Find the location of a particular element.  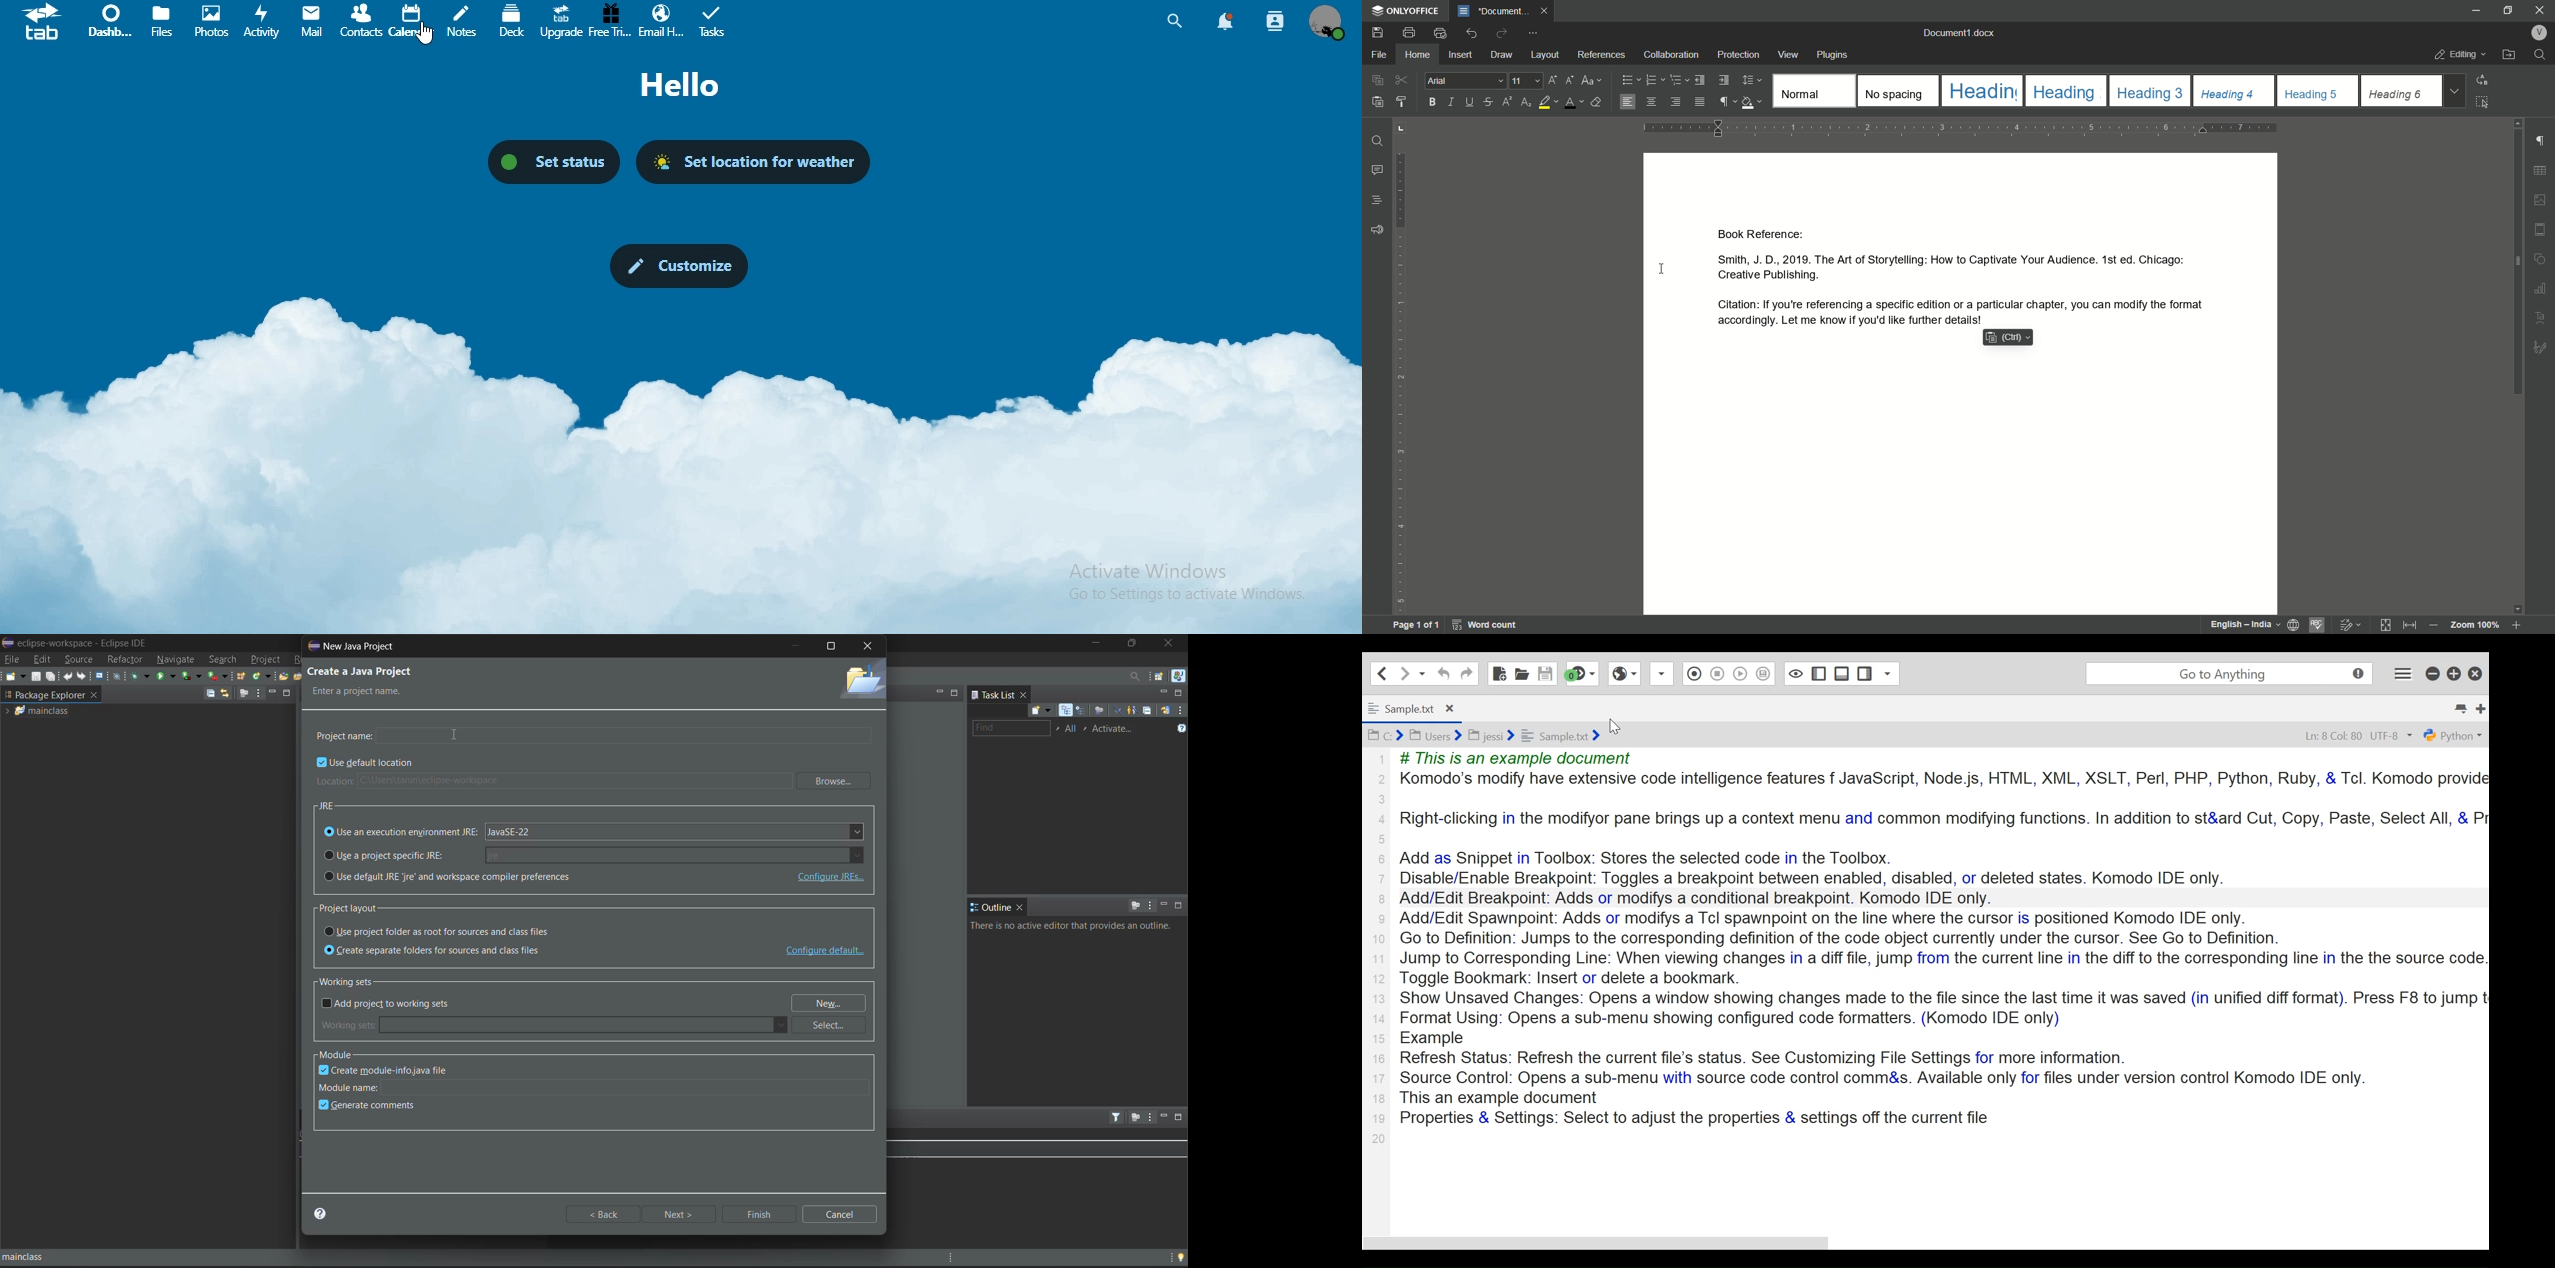

search contact is located at coordinates (1274, 19).